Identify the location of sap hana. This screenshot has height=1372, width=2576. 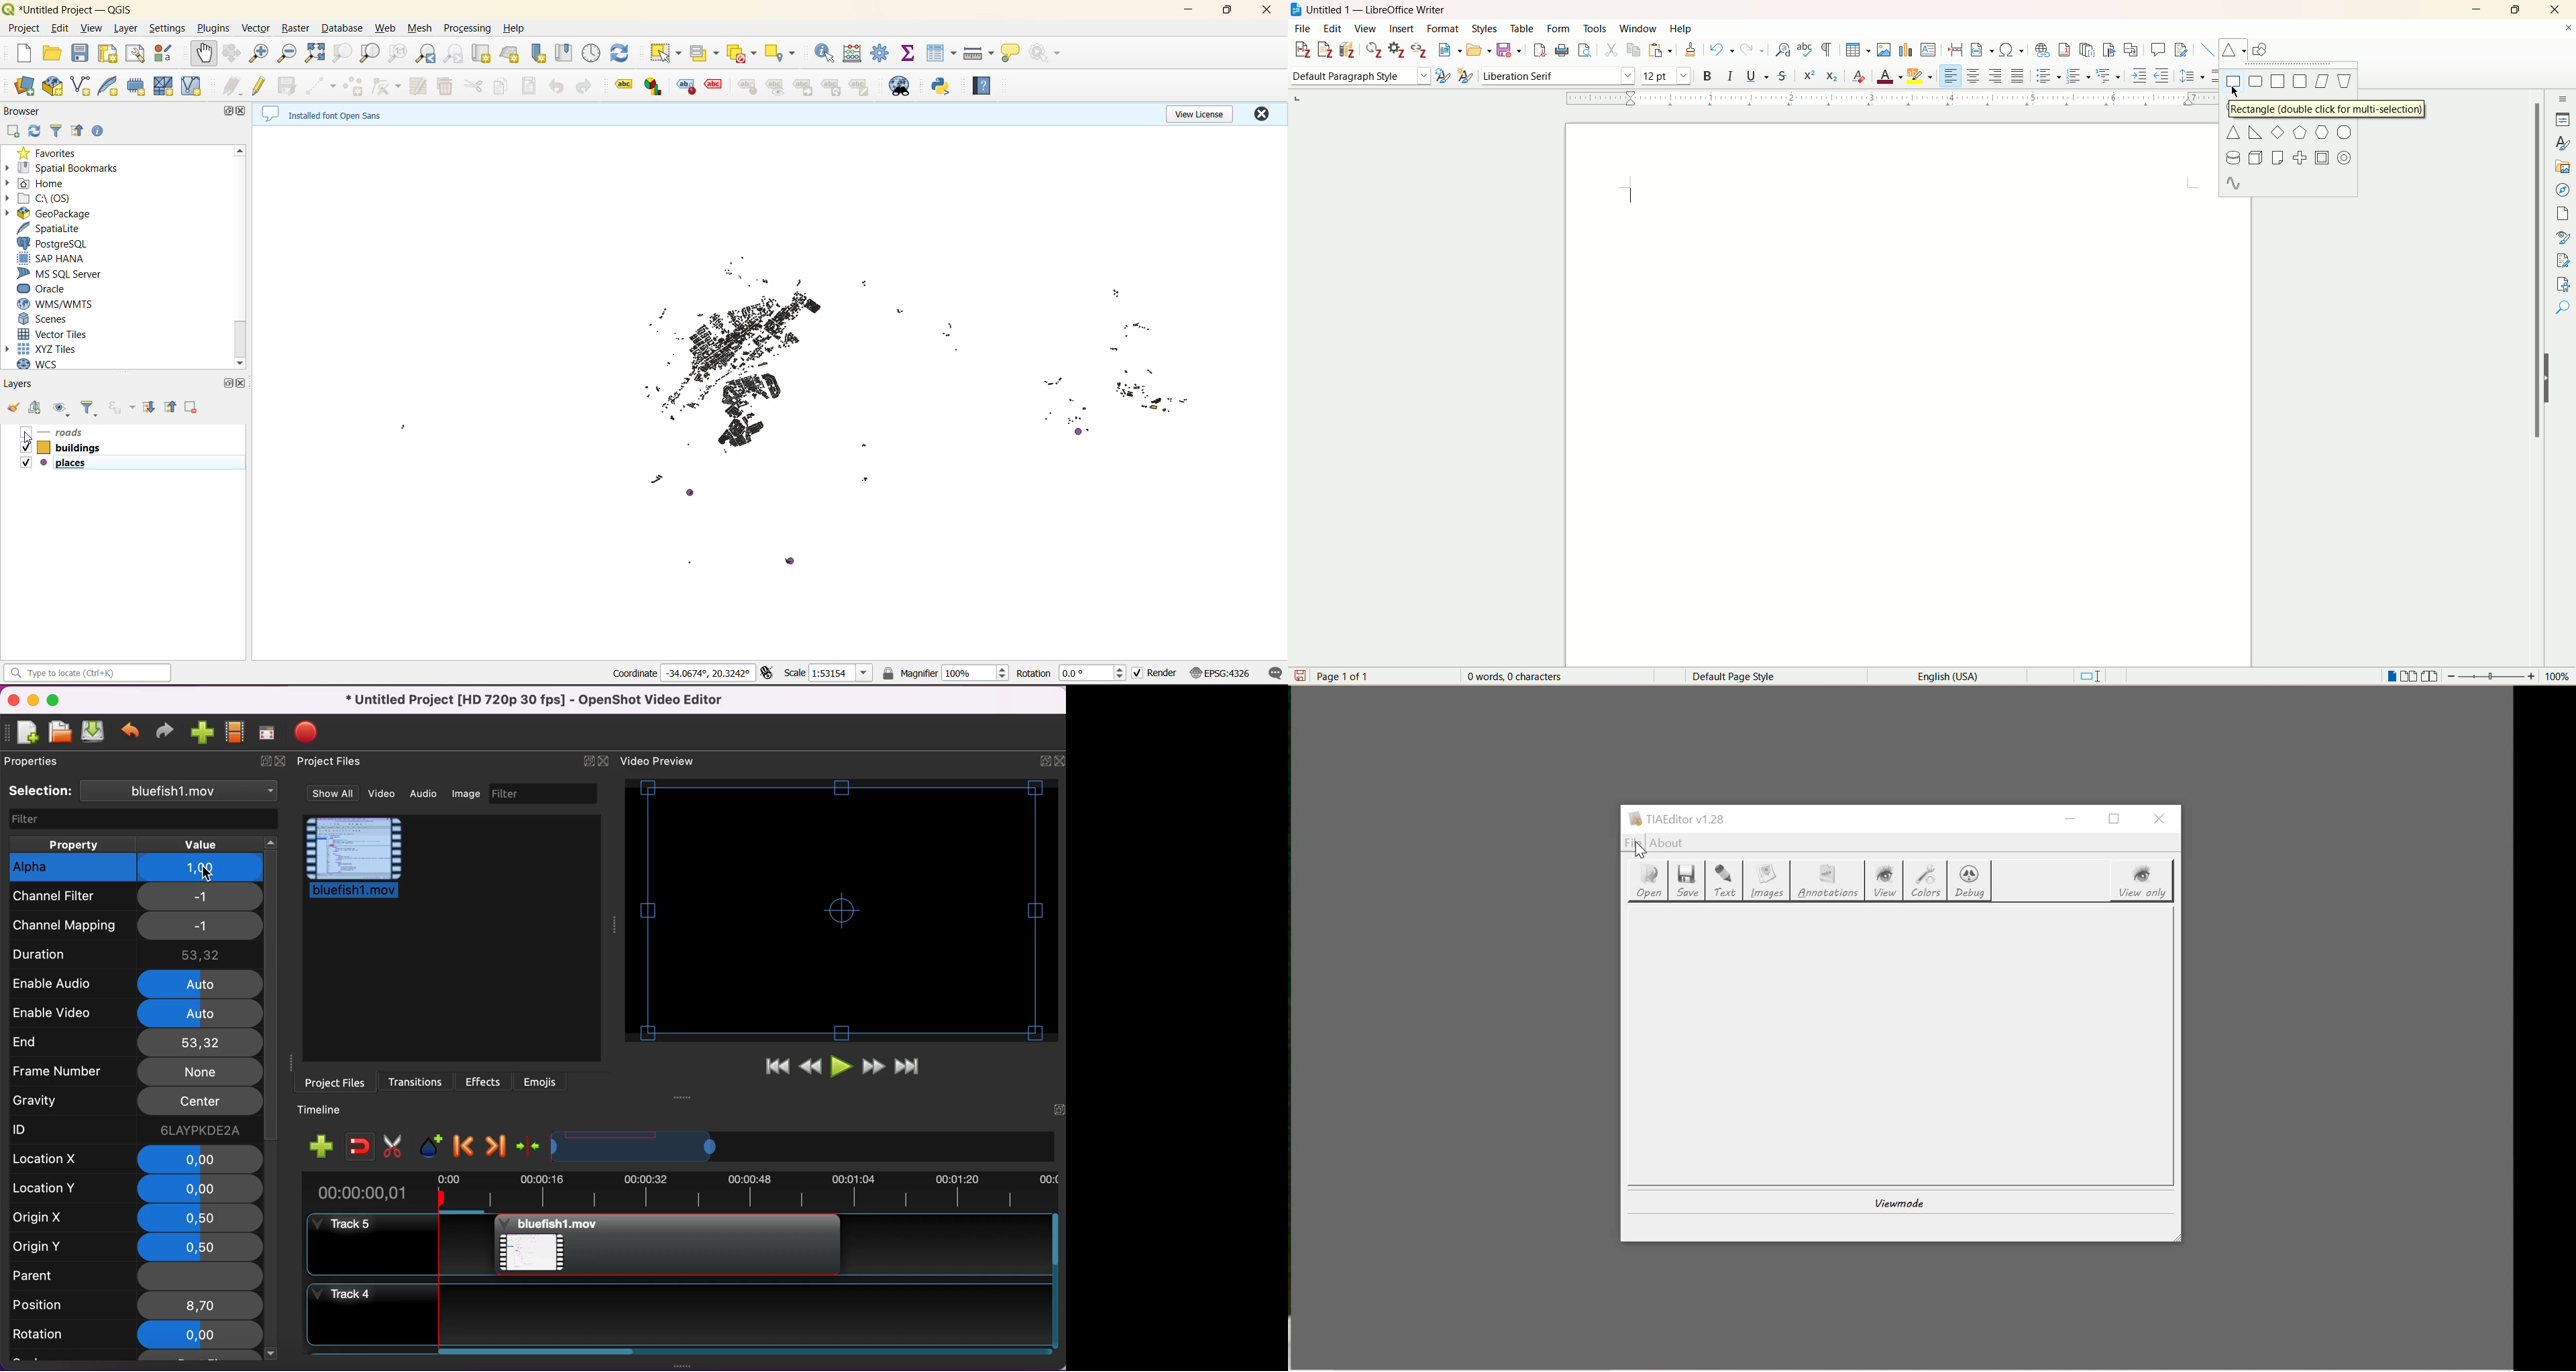
(64, 260).